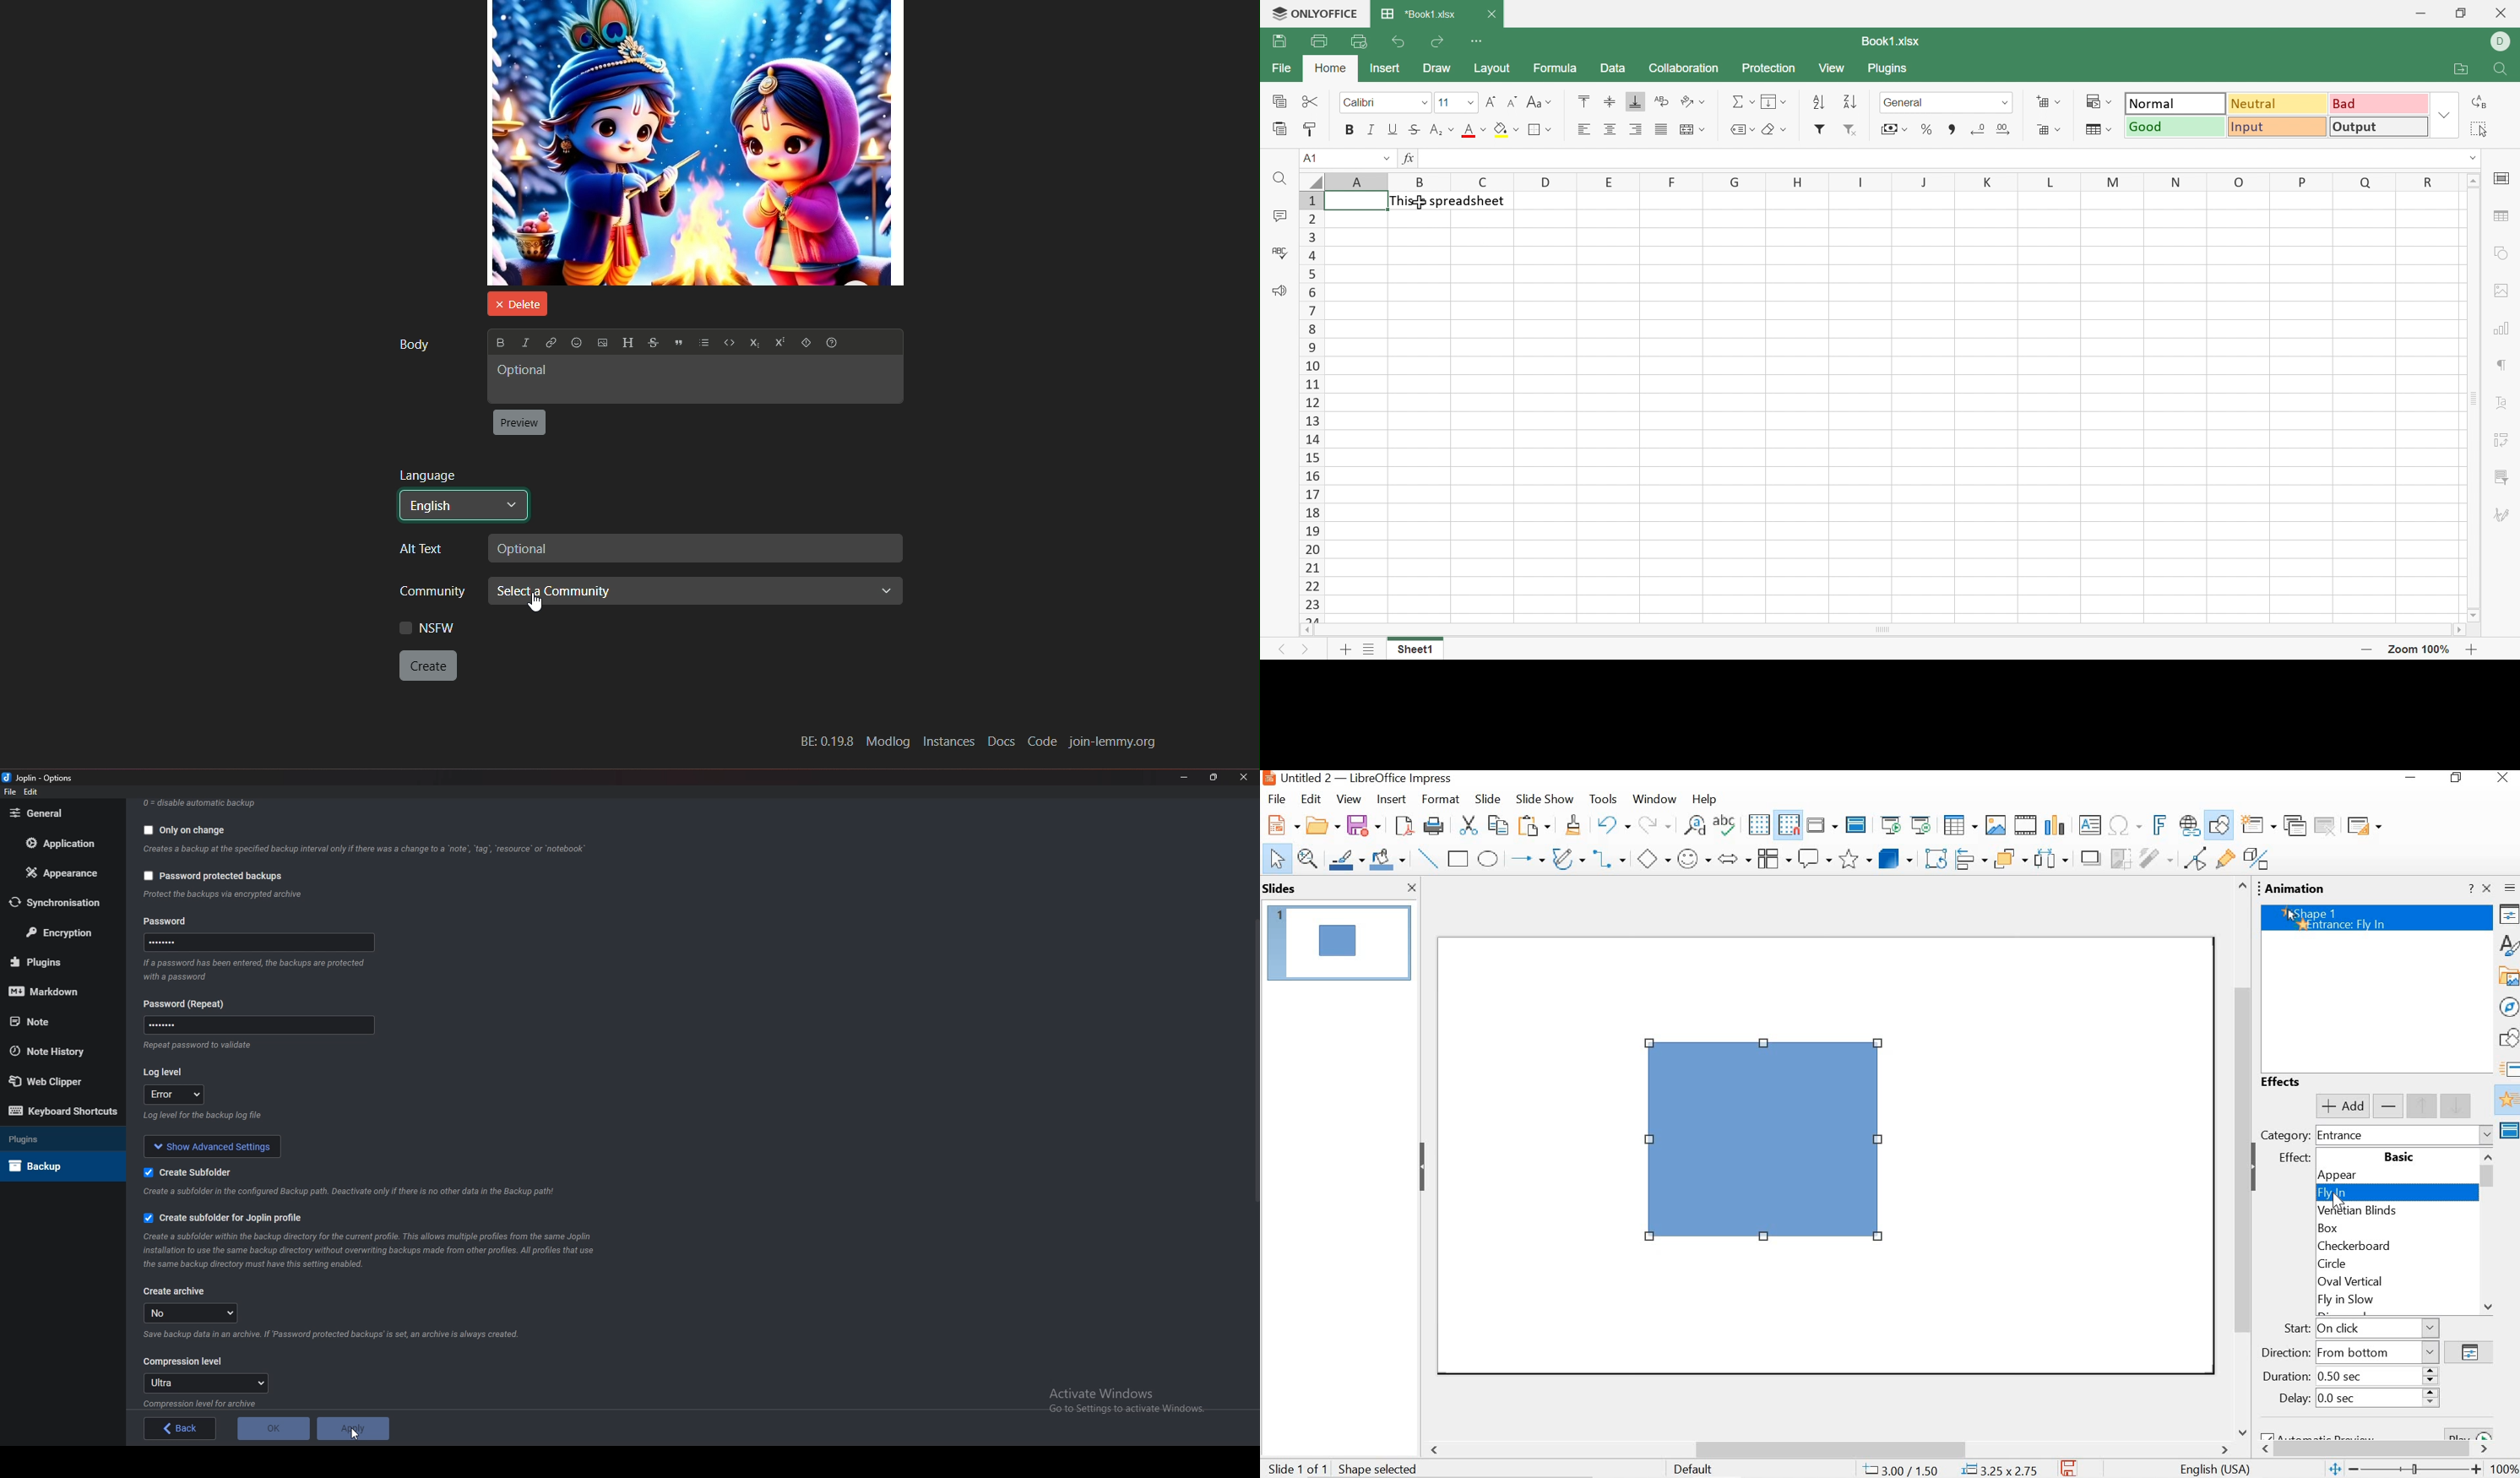 The height and width of the screenshot is (1484, 2520). I want to click on Drop Down, so click(1703, 130).